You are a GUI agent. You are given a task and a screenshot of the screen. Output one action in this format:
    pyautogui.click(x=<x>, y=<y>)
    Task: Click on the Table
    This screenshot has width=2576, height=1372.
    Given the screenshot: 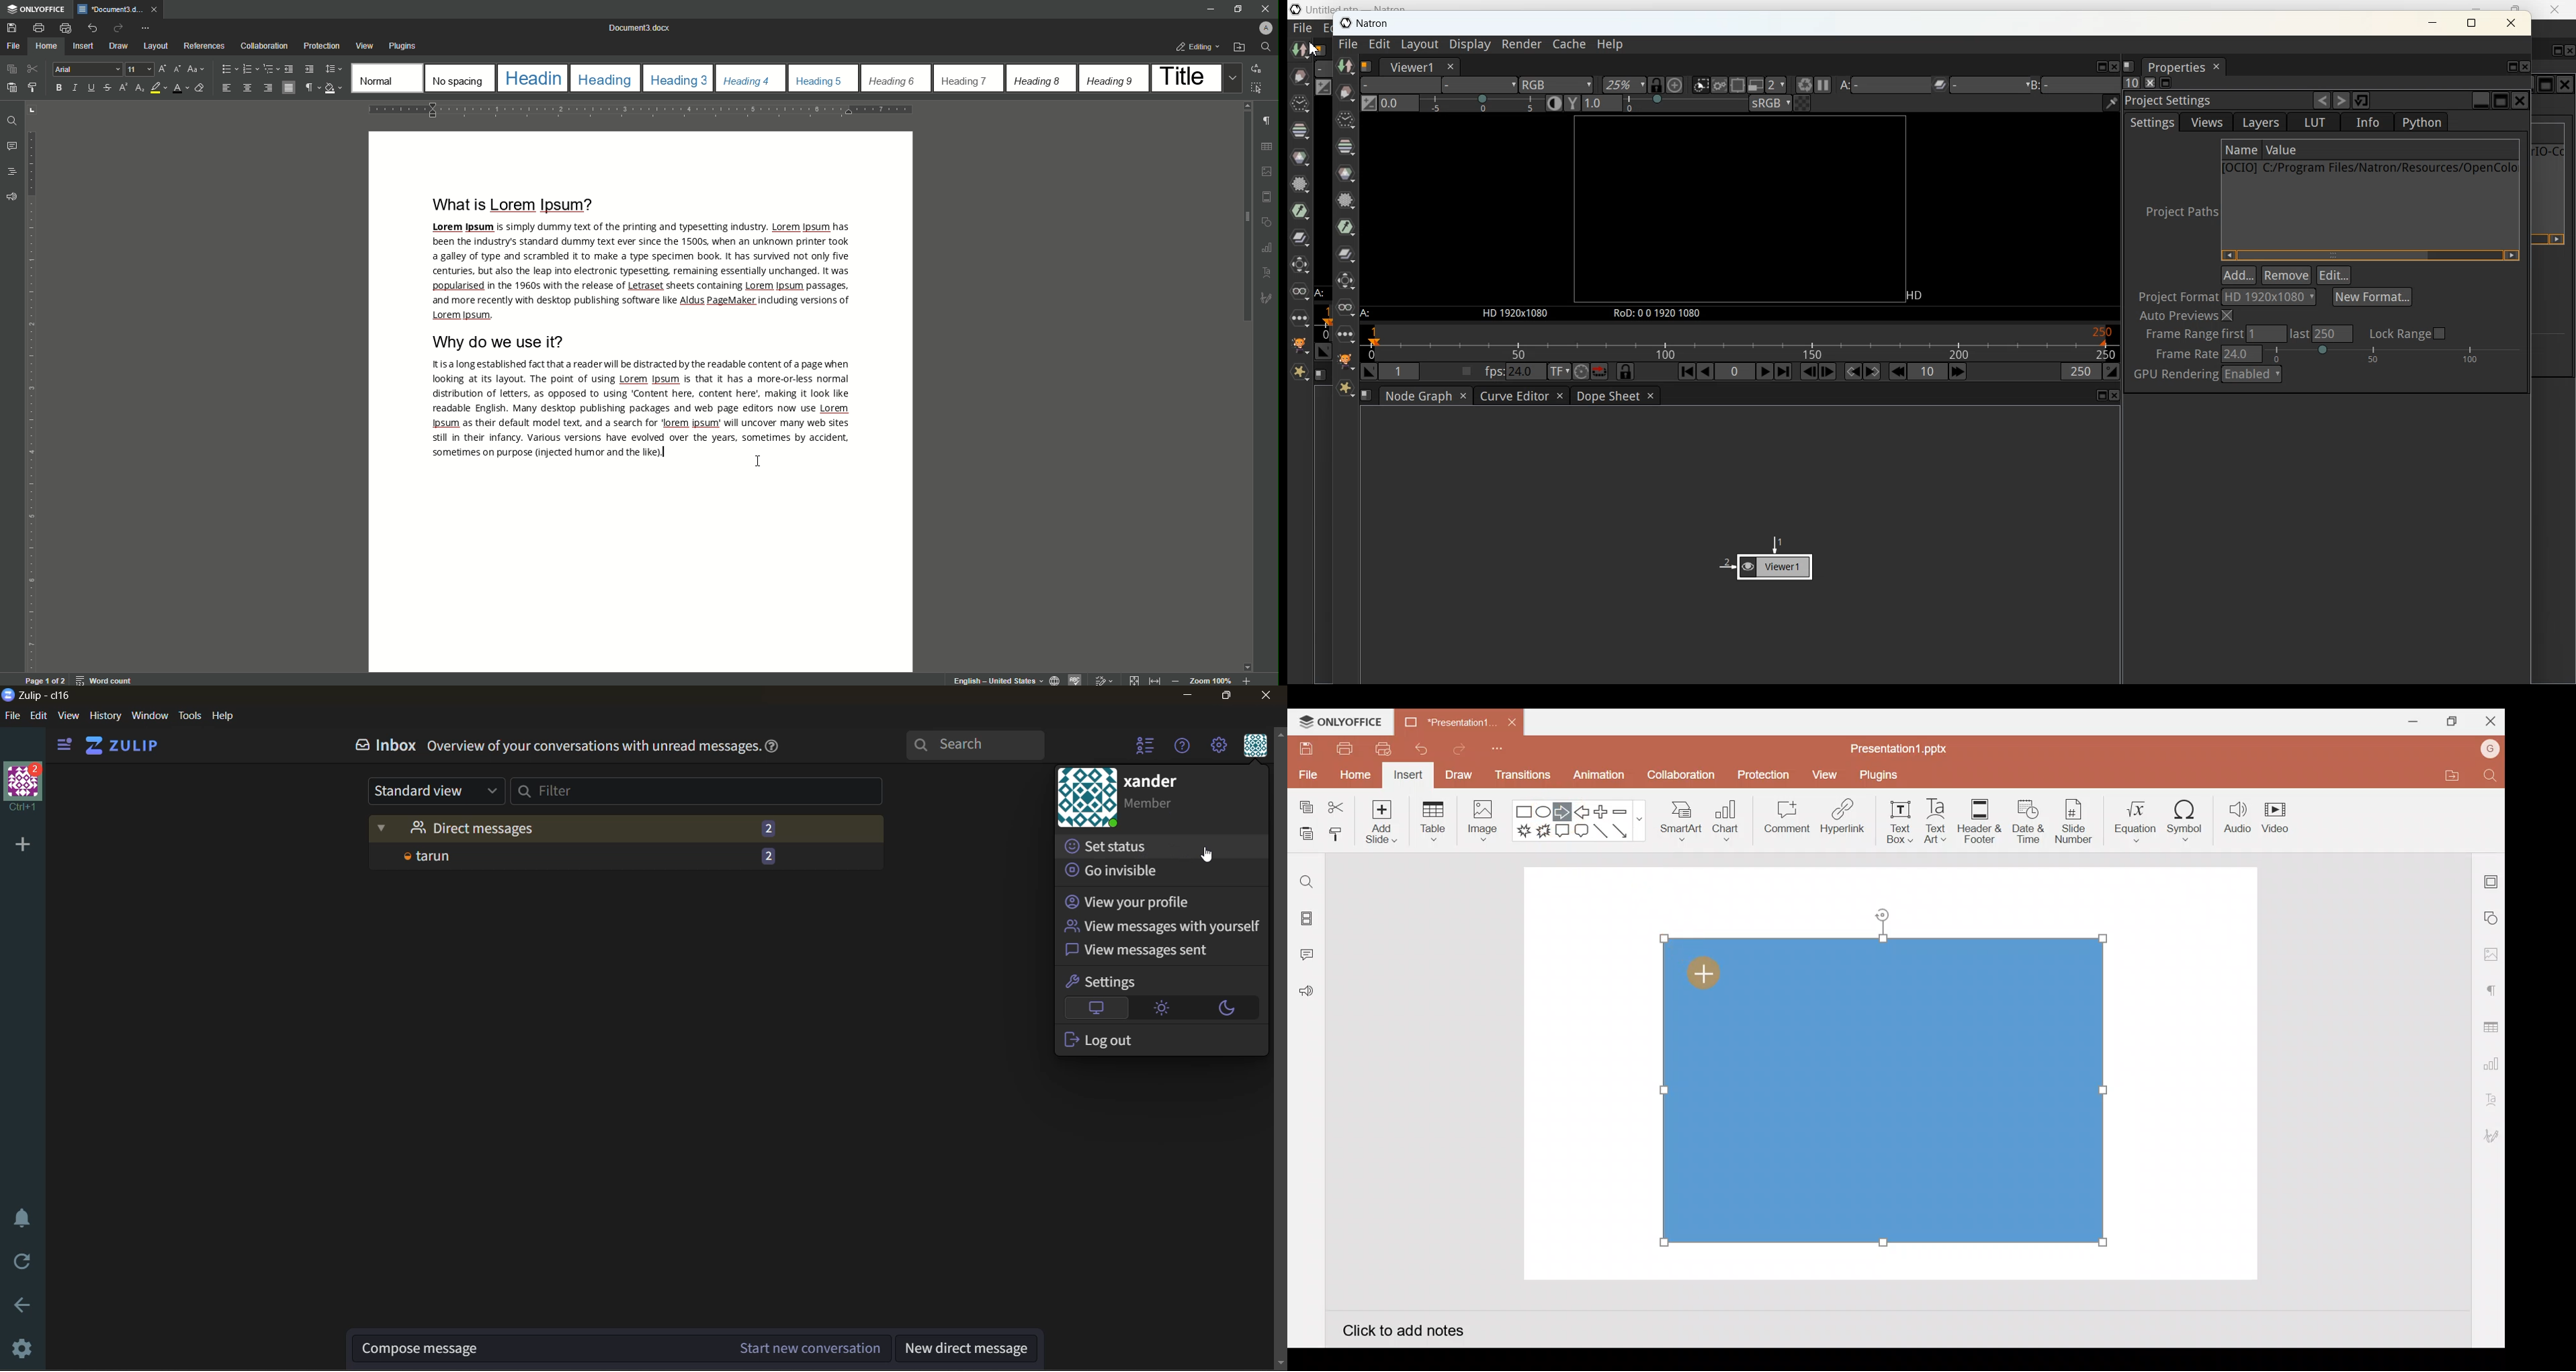 What is the action you would take?
    pyautogui.click(x=1435, y=823)
    